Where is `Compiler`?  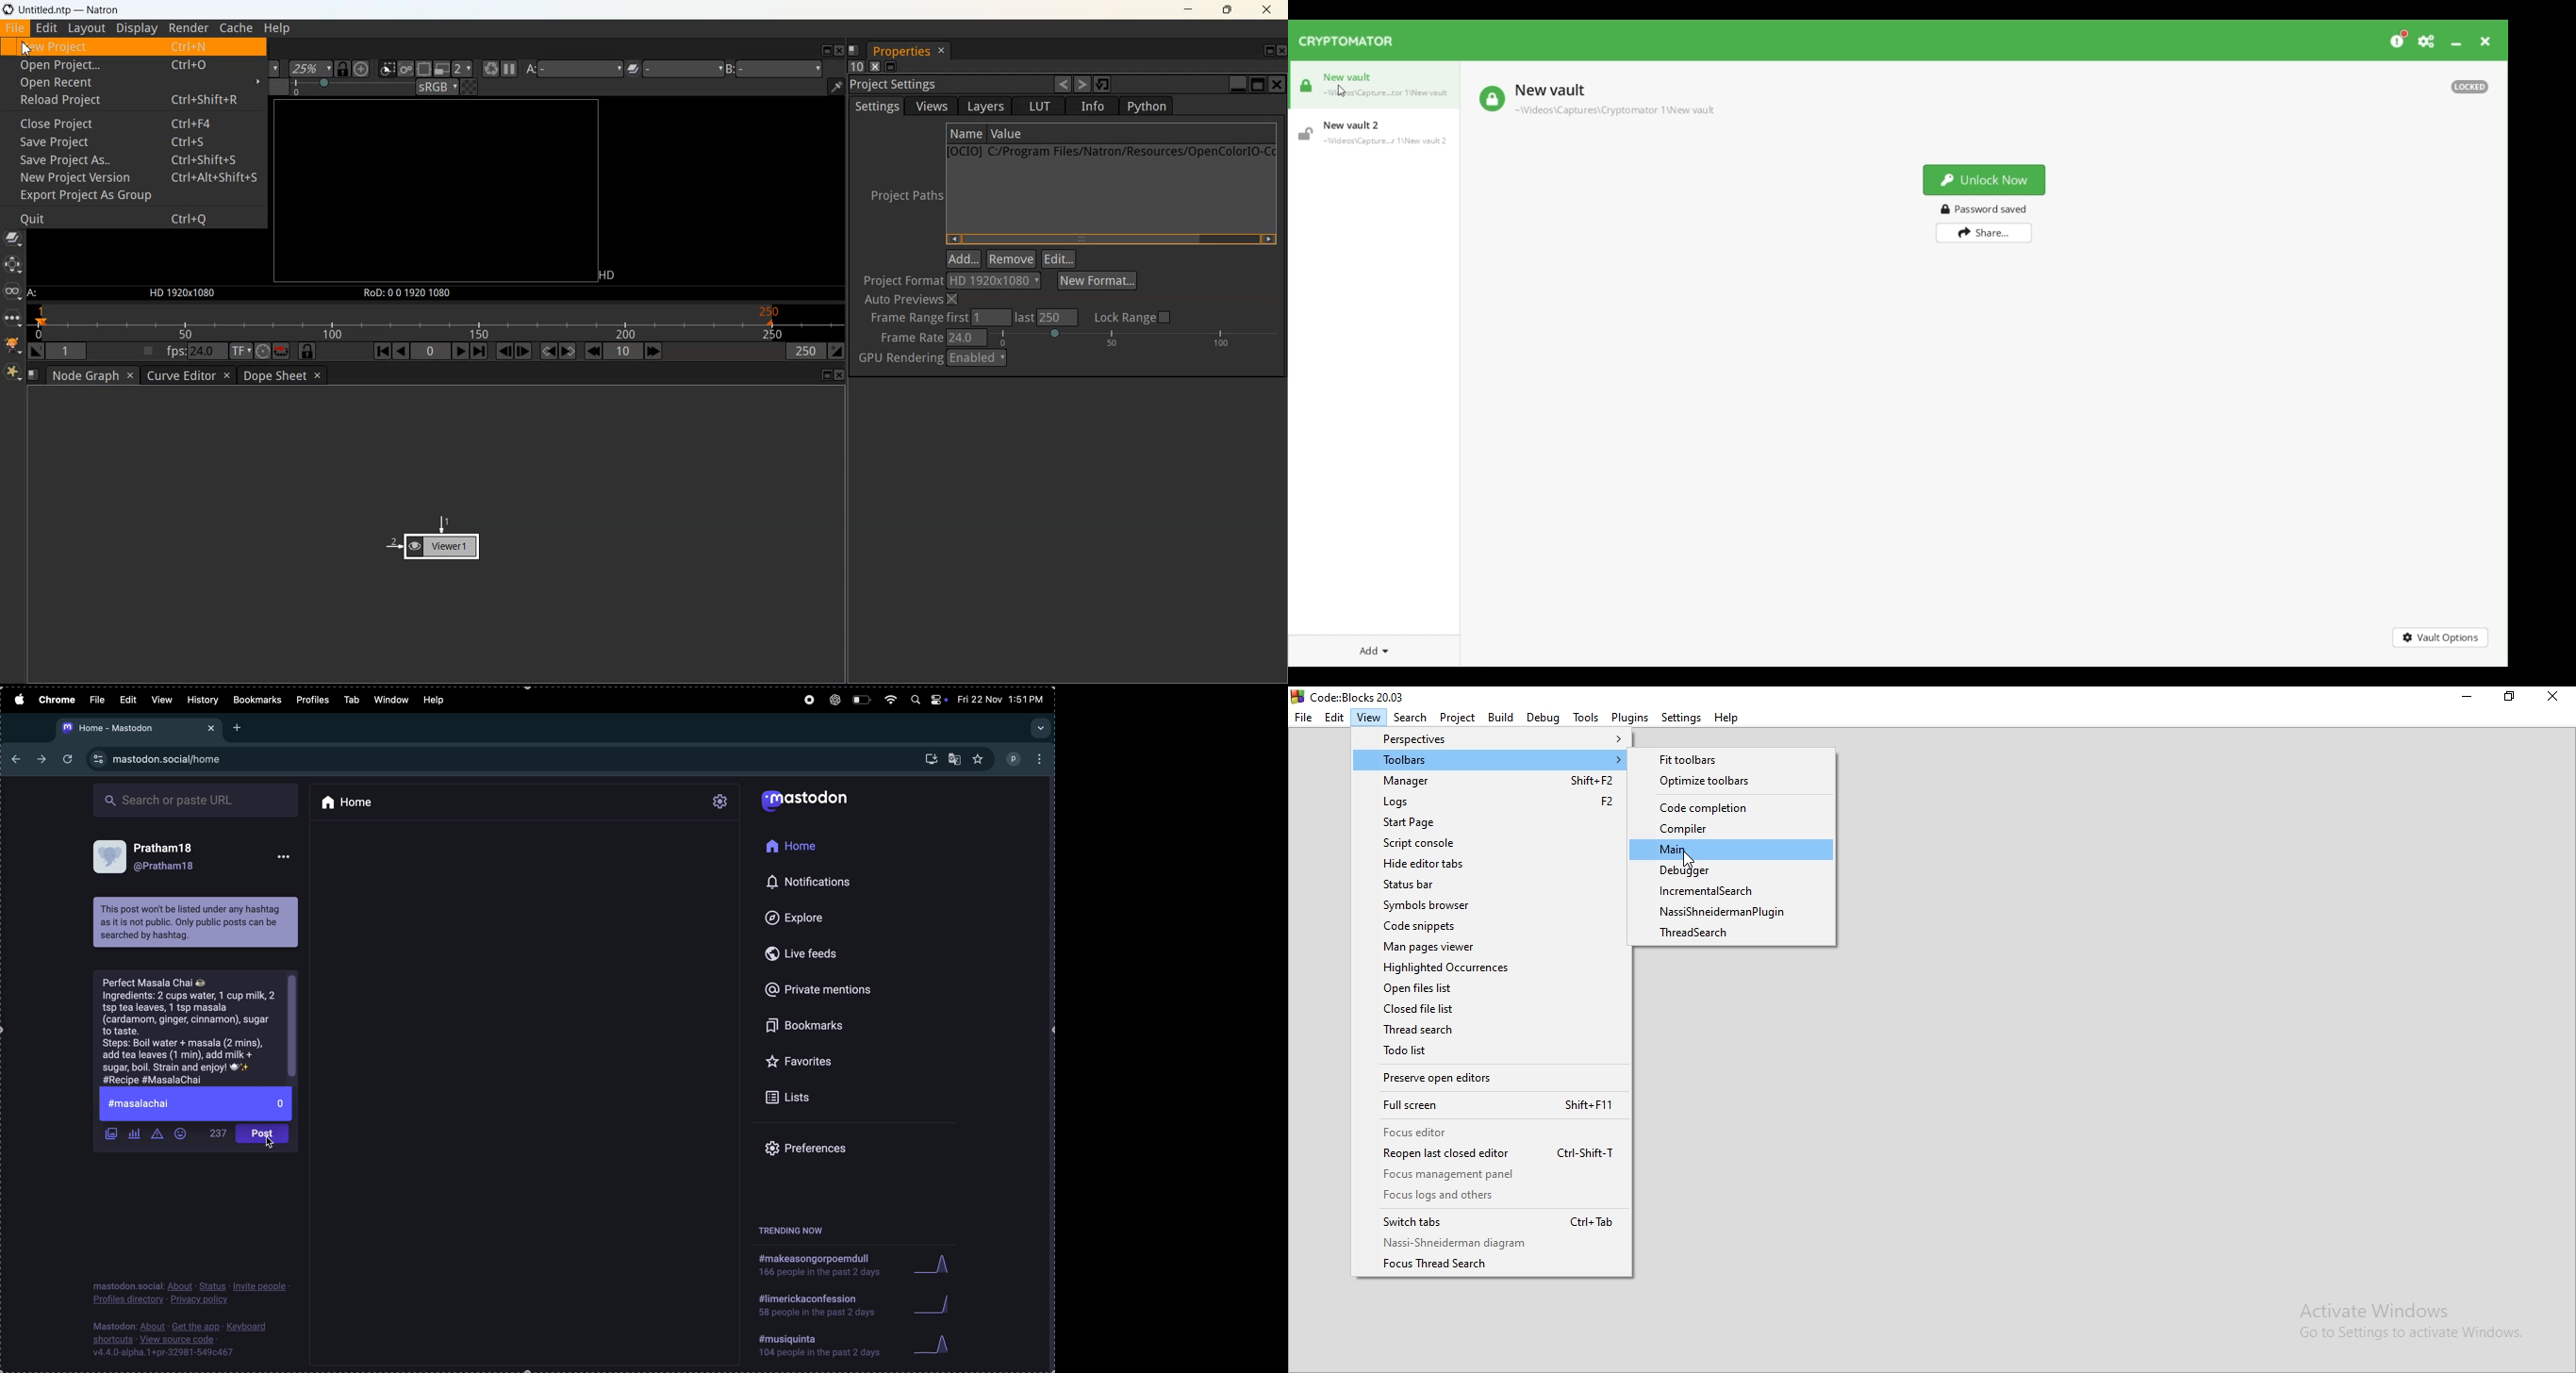 Compiler is located at coordinates (1734, 828).